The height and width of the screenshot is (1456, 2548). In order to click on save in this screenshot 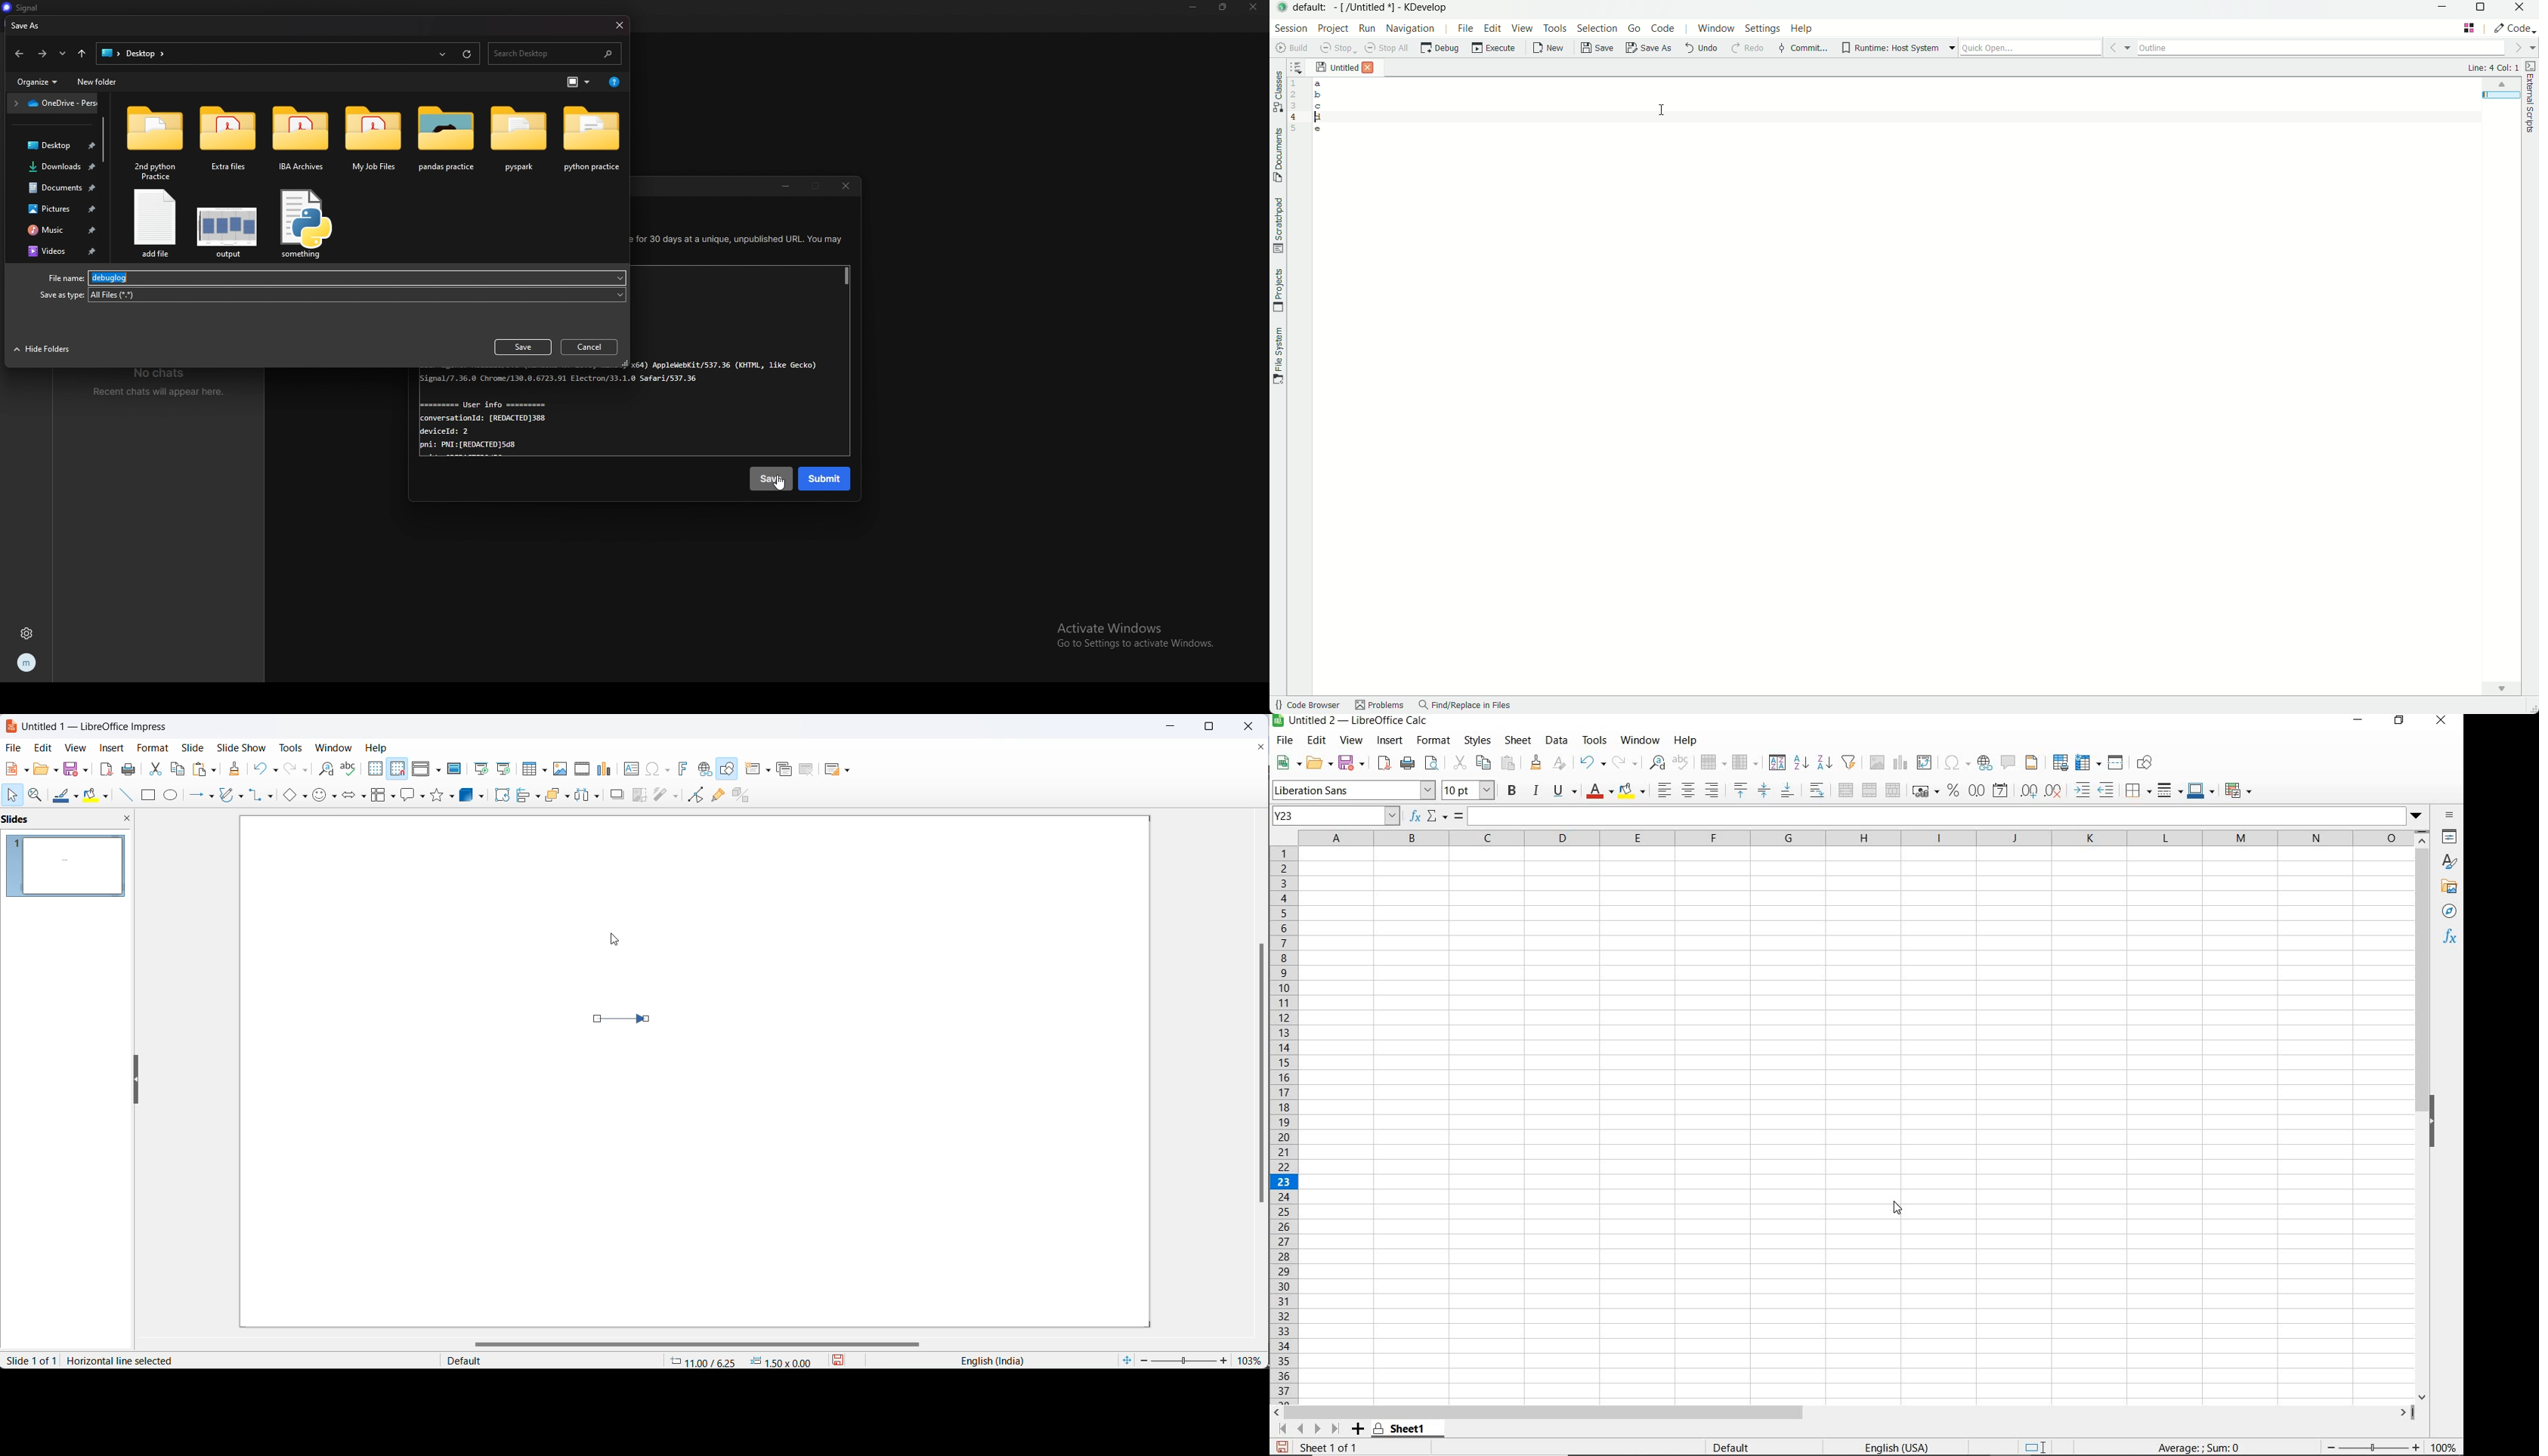, I will do `click(843, 1361)`.